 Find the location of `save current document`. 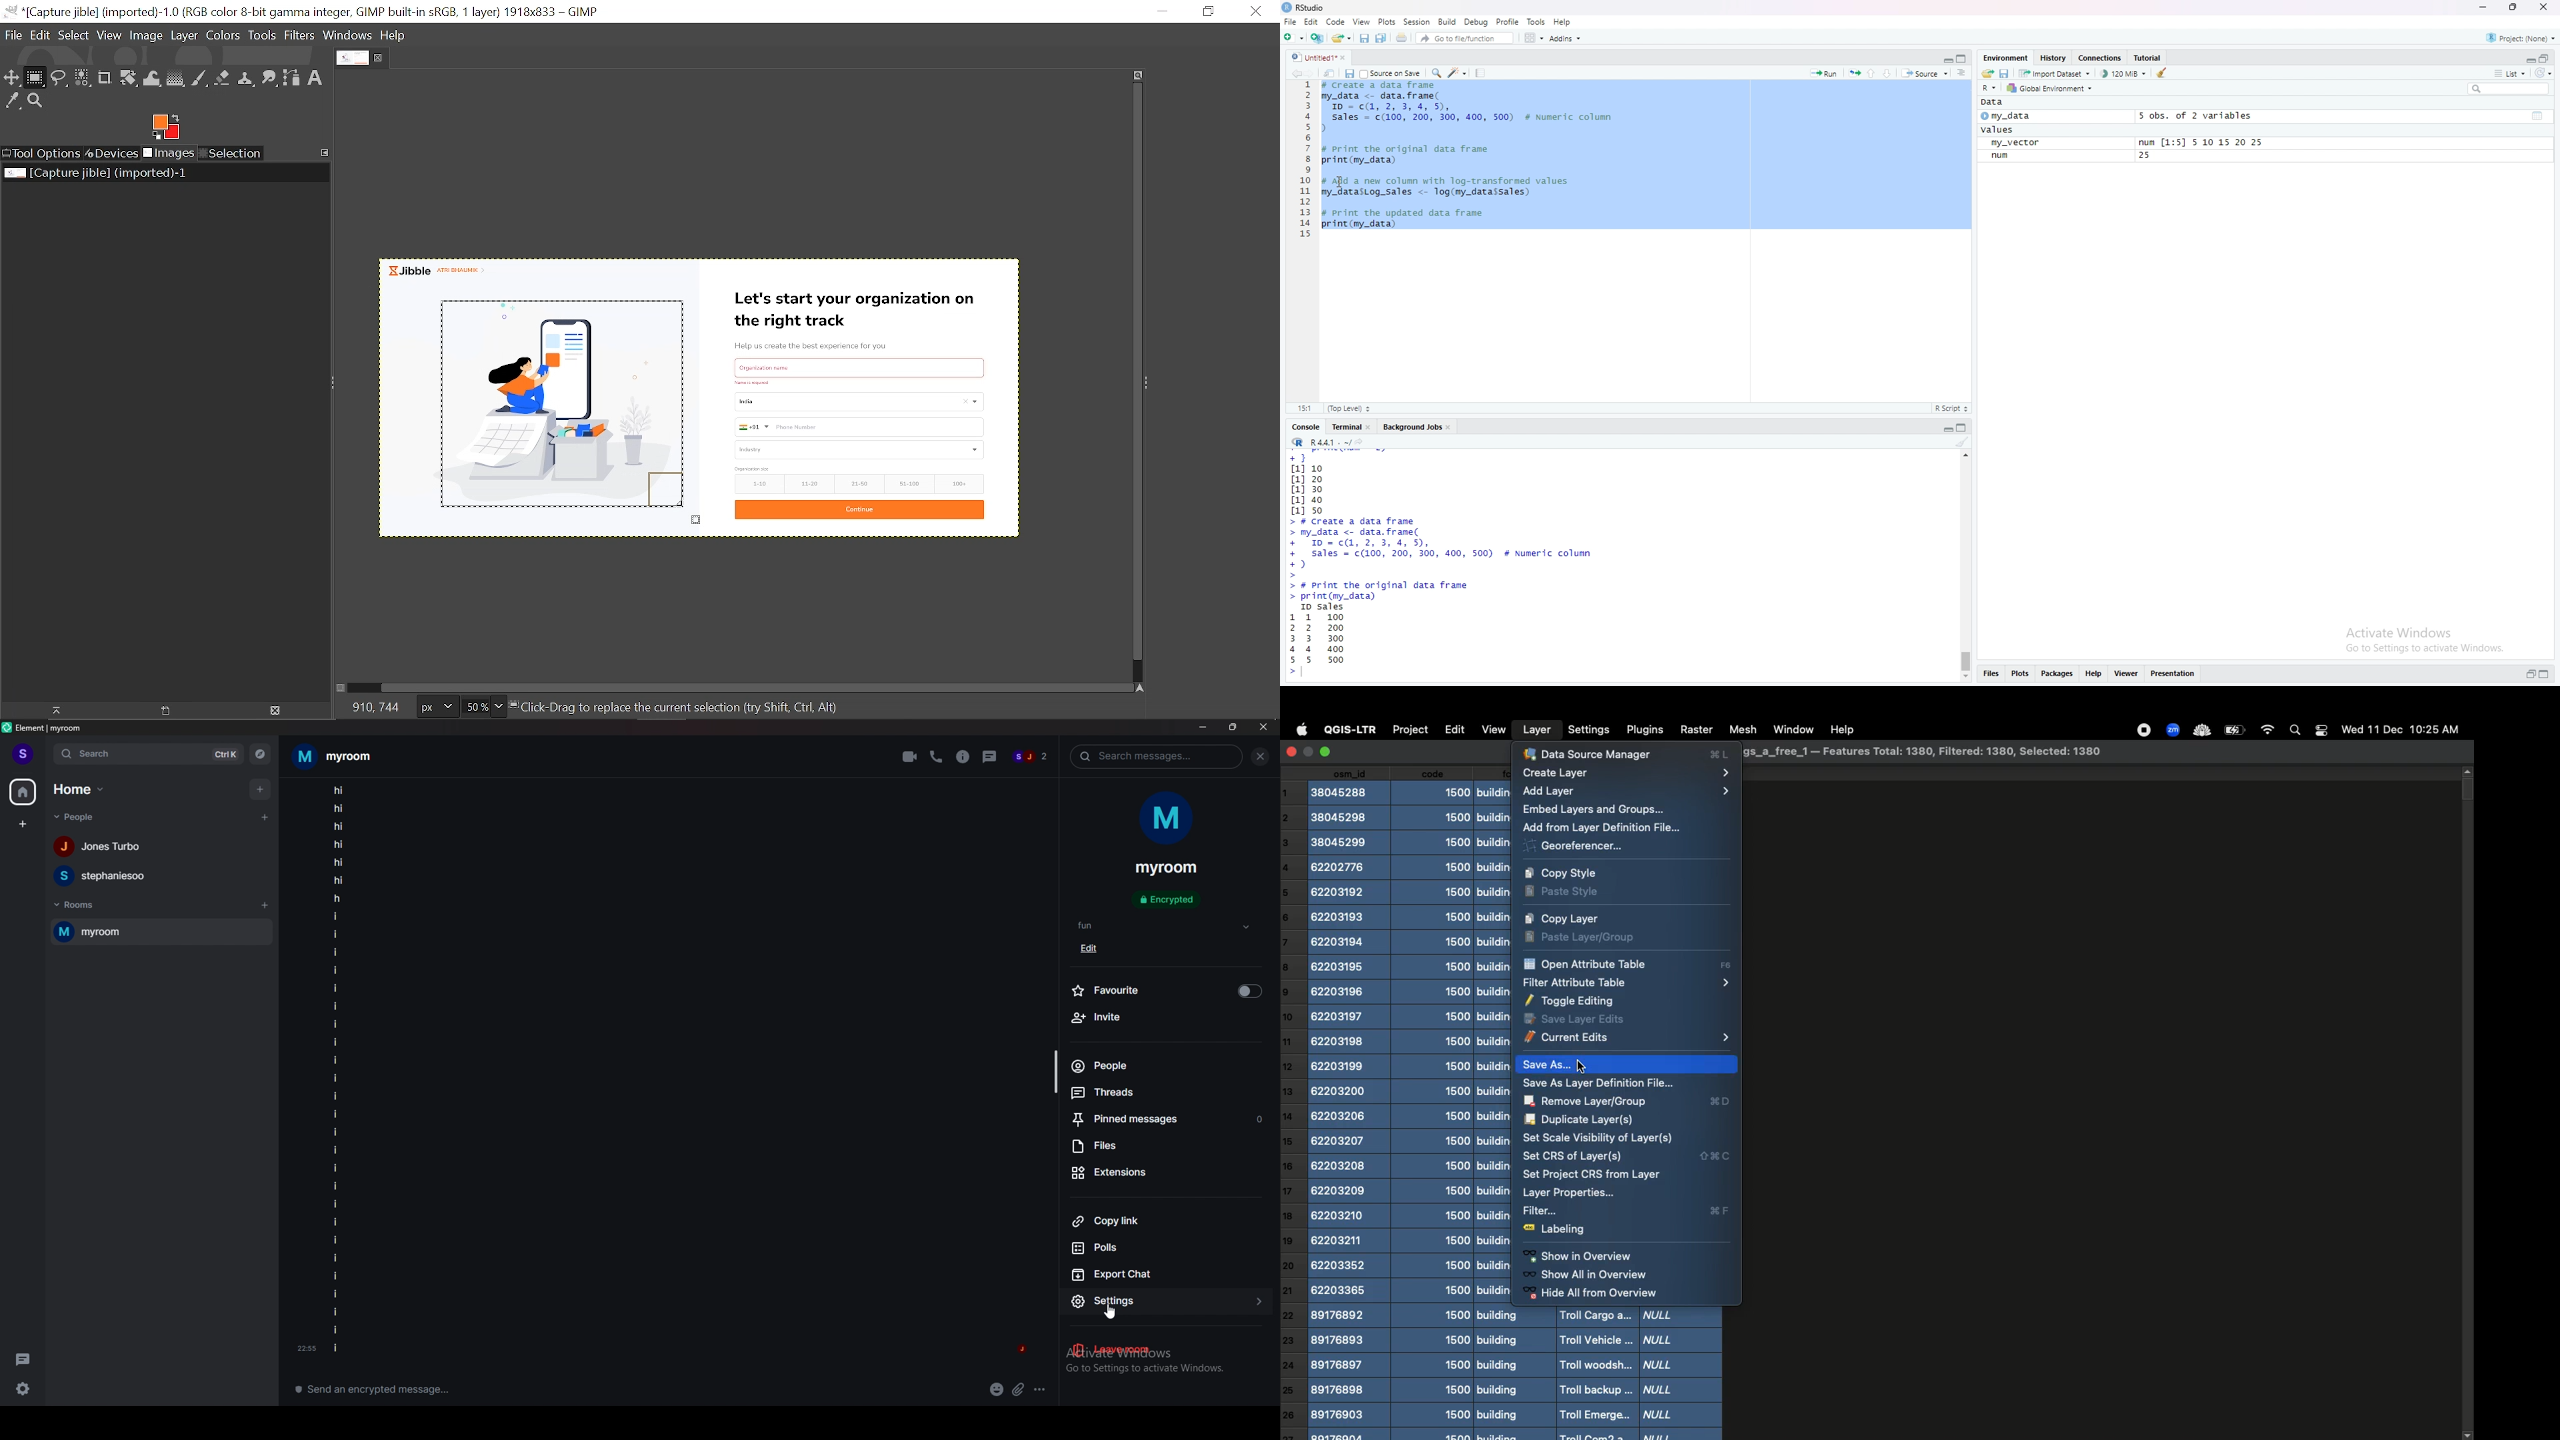

save current document is located at coordinates (1365, 39).